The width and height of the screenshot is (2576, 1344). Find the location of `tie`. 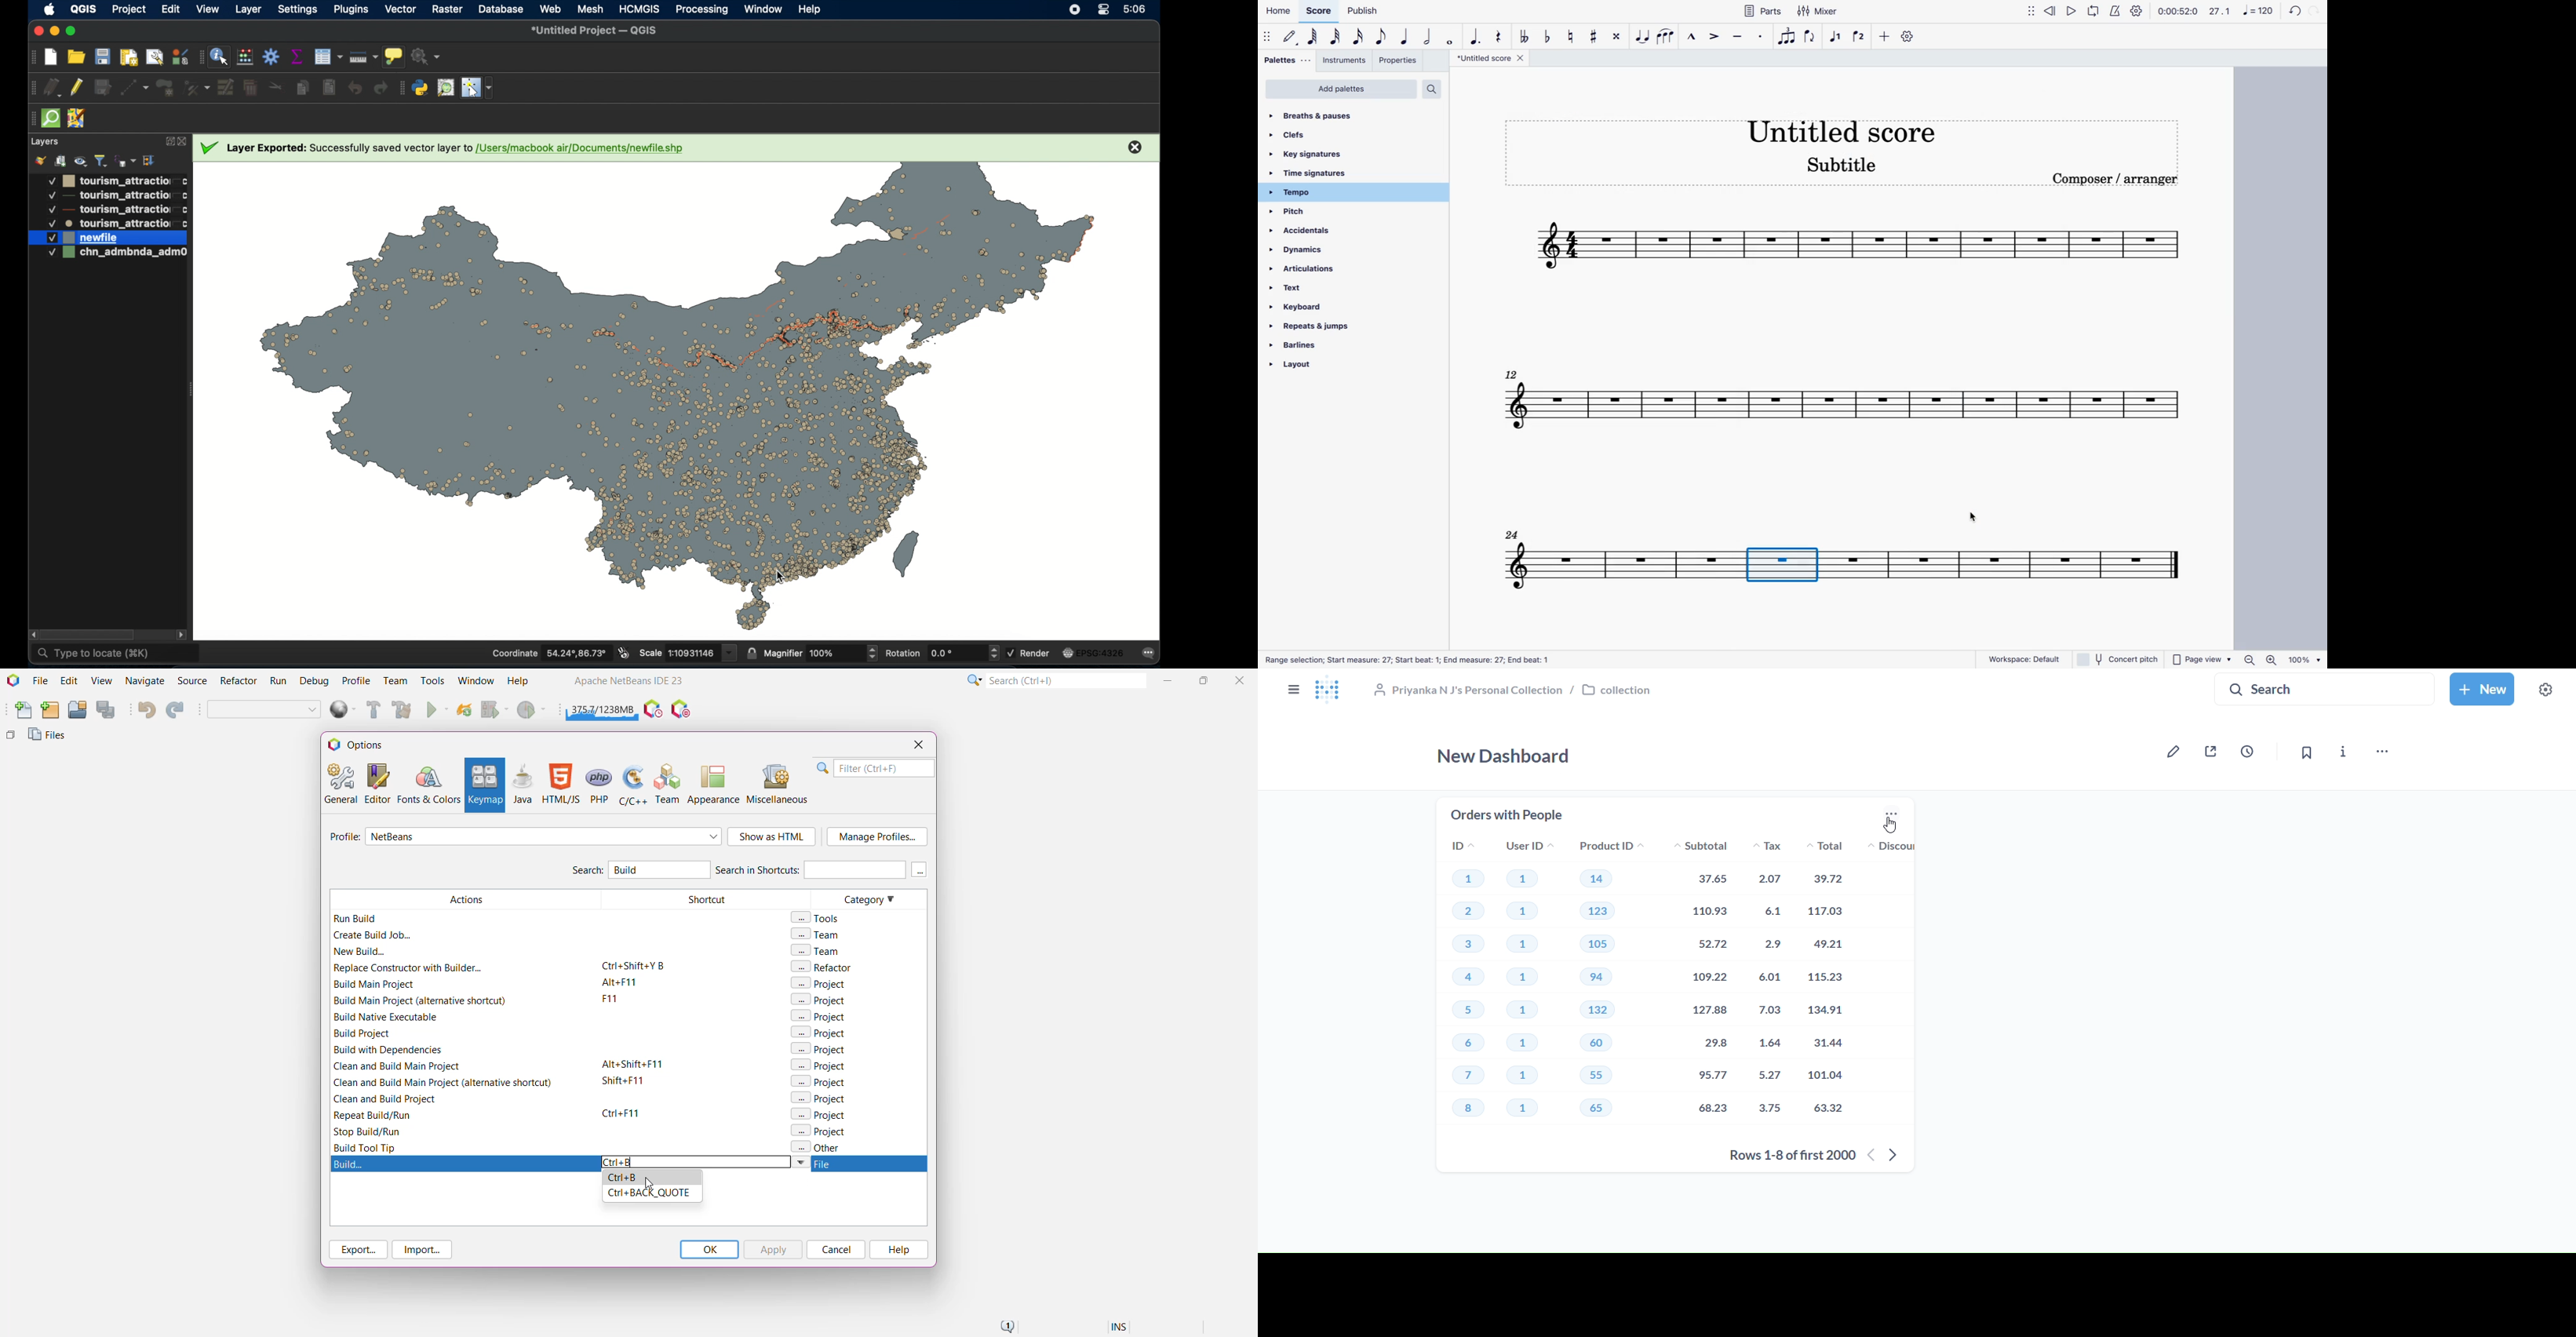

tie is located at coordinates (1640, 38).